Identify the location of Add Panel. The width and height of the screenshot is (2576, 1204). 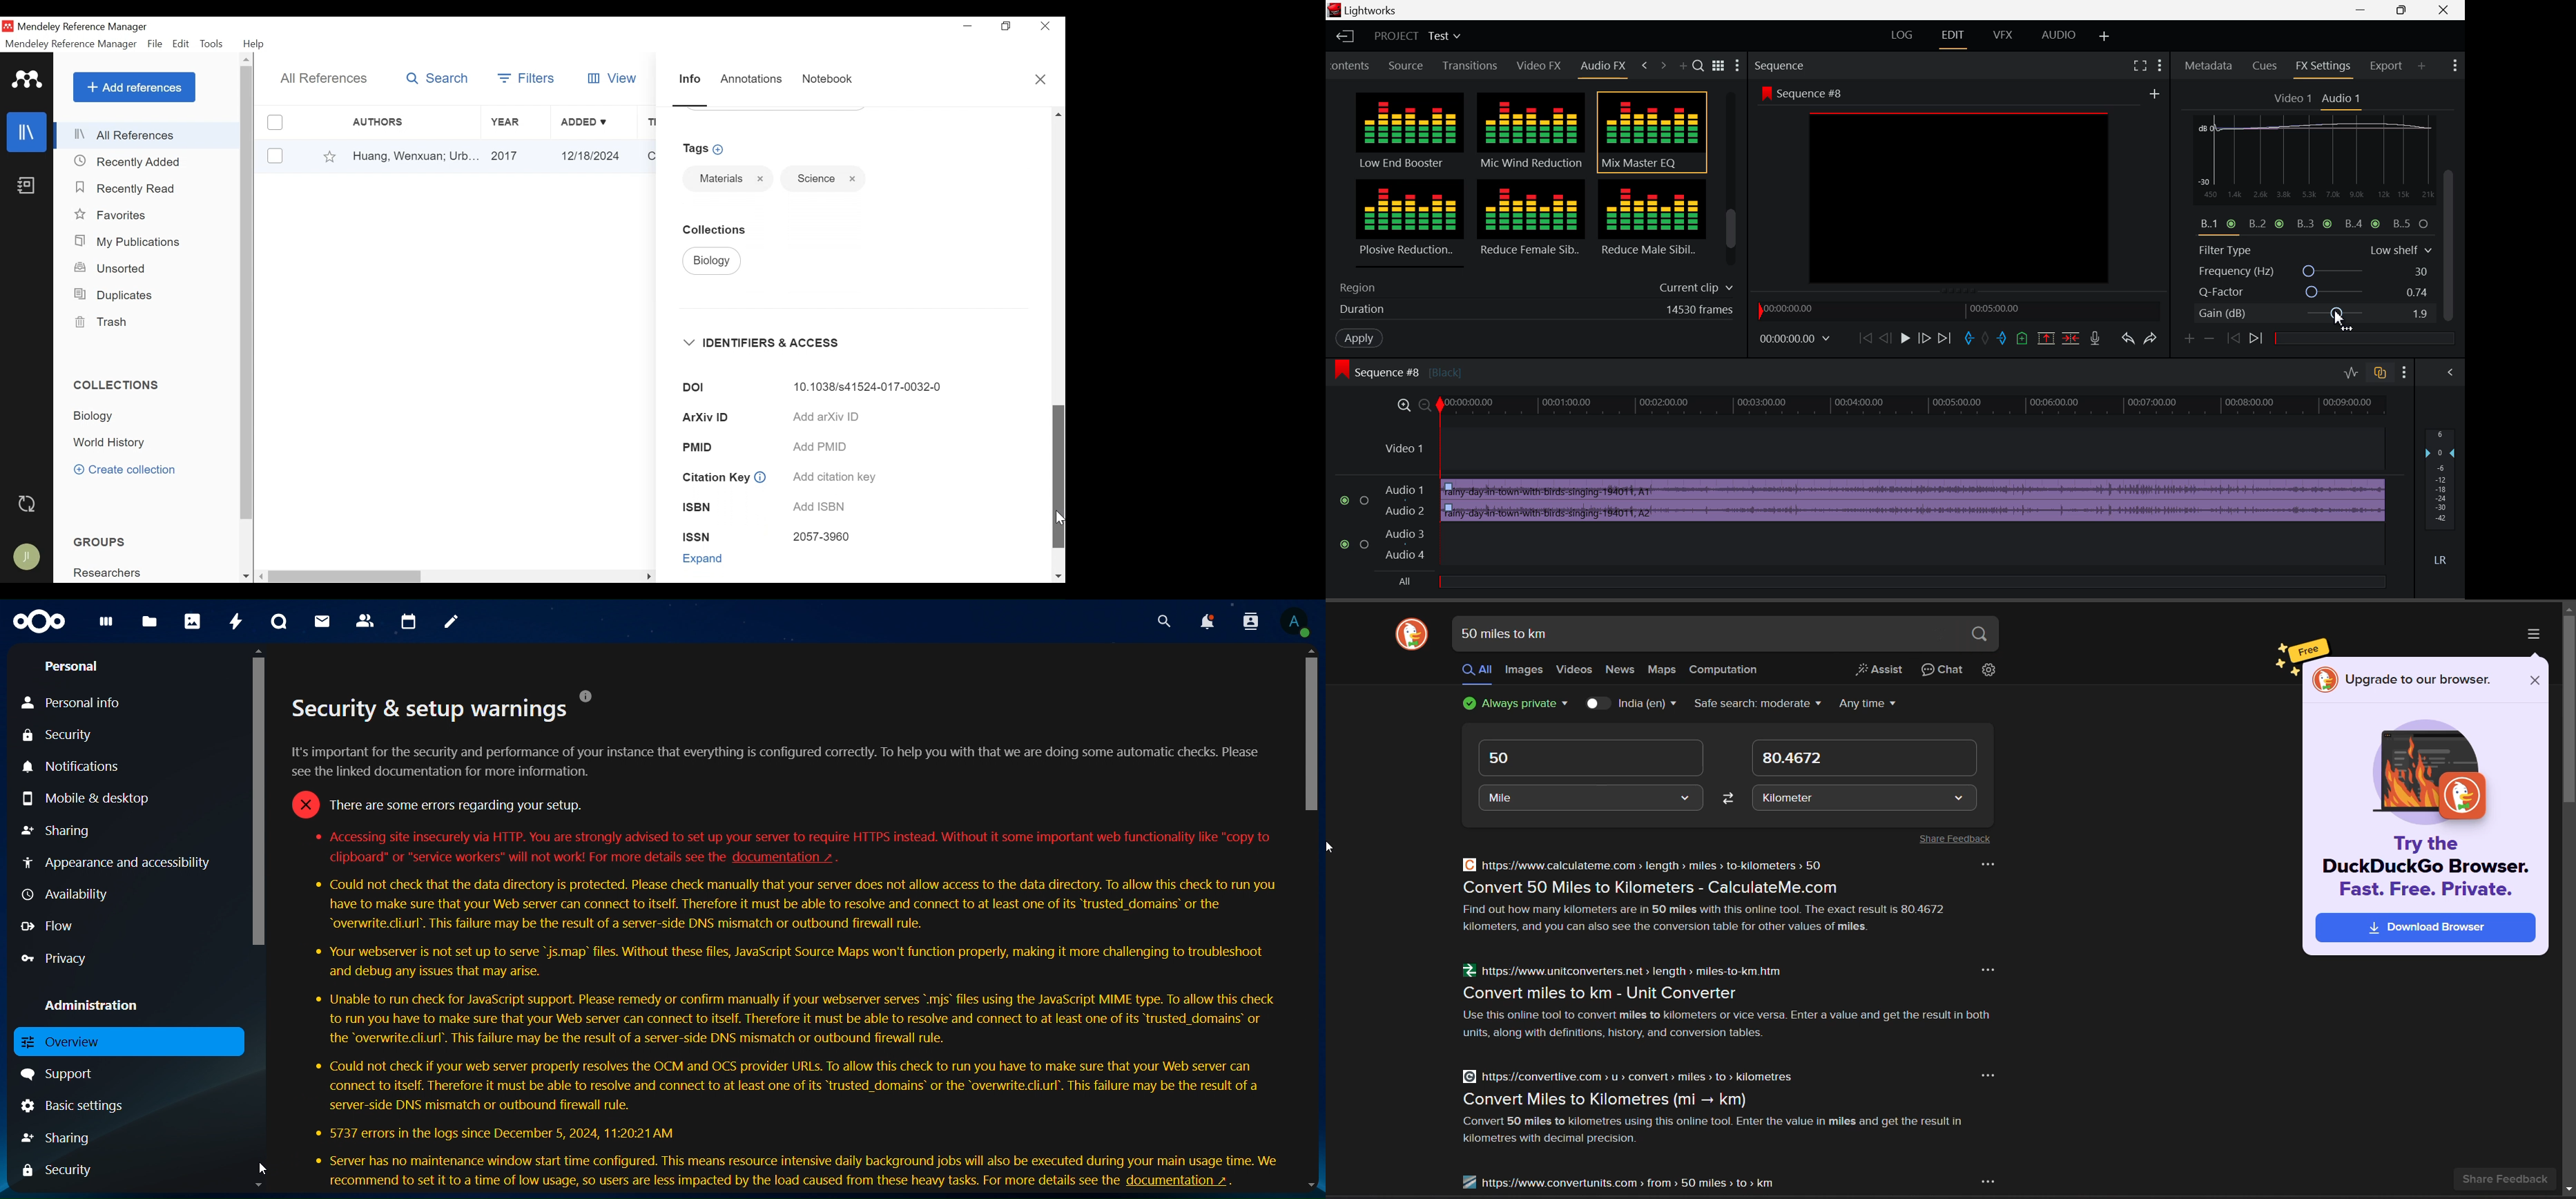
(2422, 67).